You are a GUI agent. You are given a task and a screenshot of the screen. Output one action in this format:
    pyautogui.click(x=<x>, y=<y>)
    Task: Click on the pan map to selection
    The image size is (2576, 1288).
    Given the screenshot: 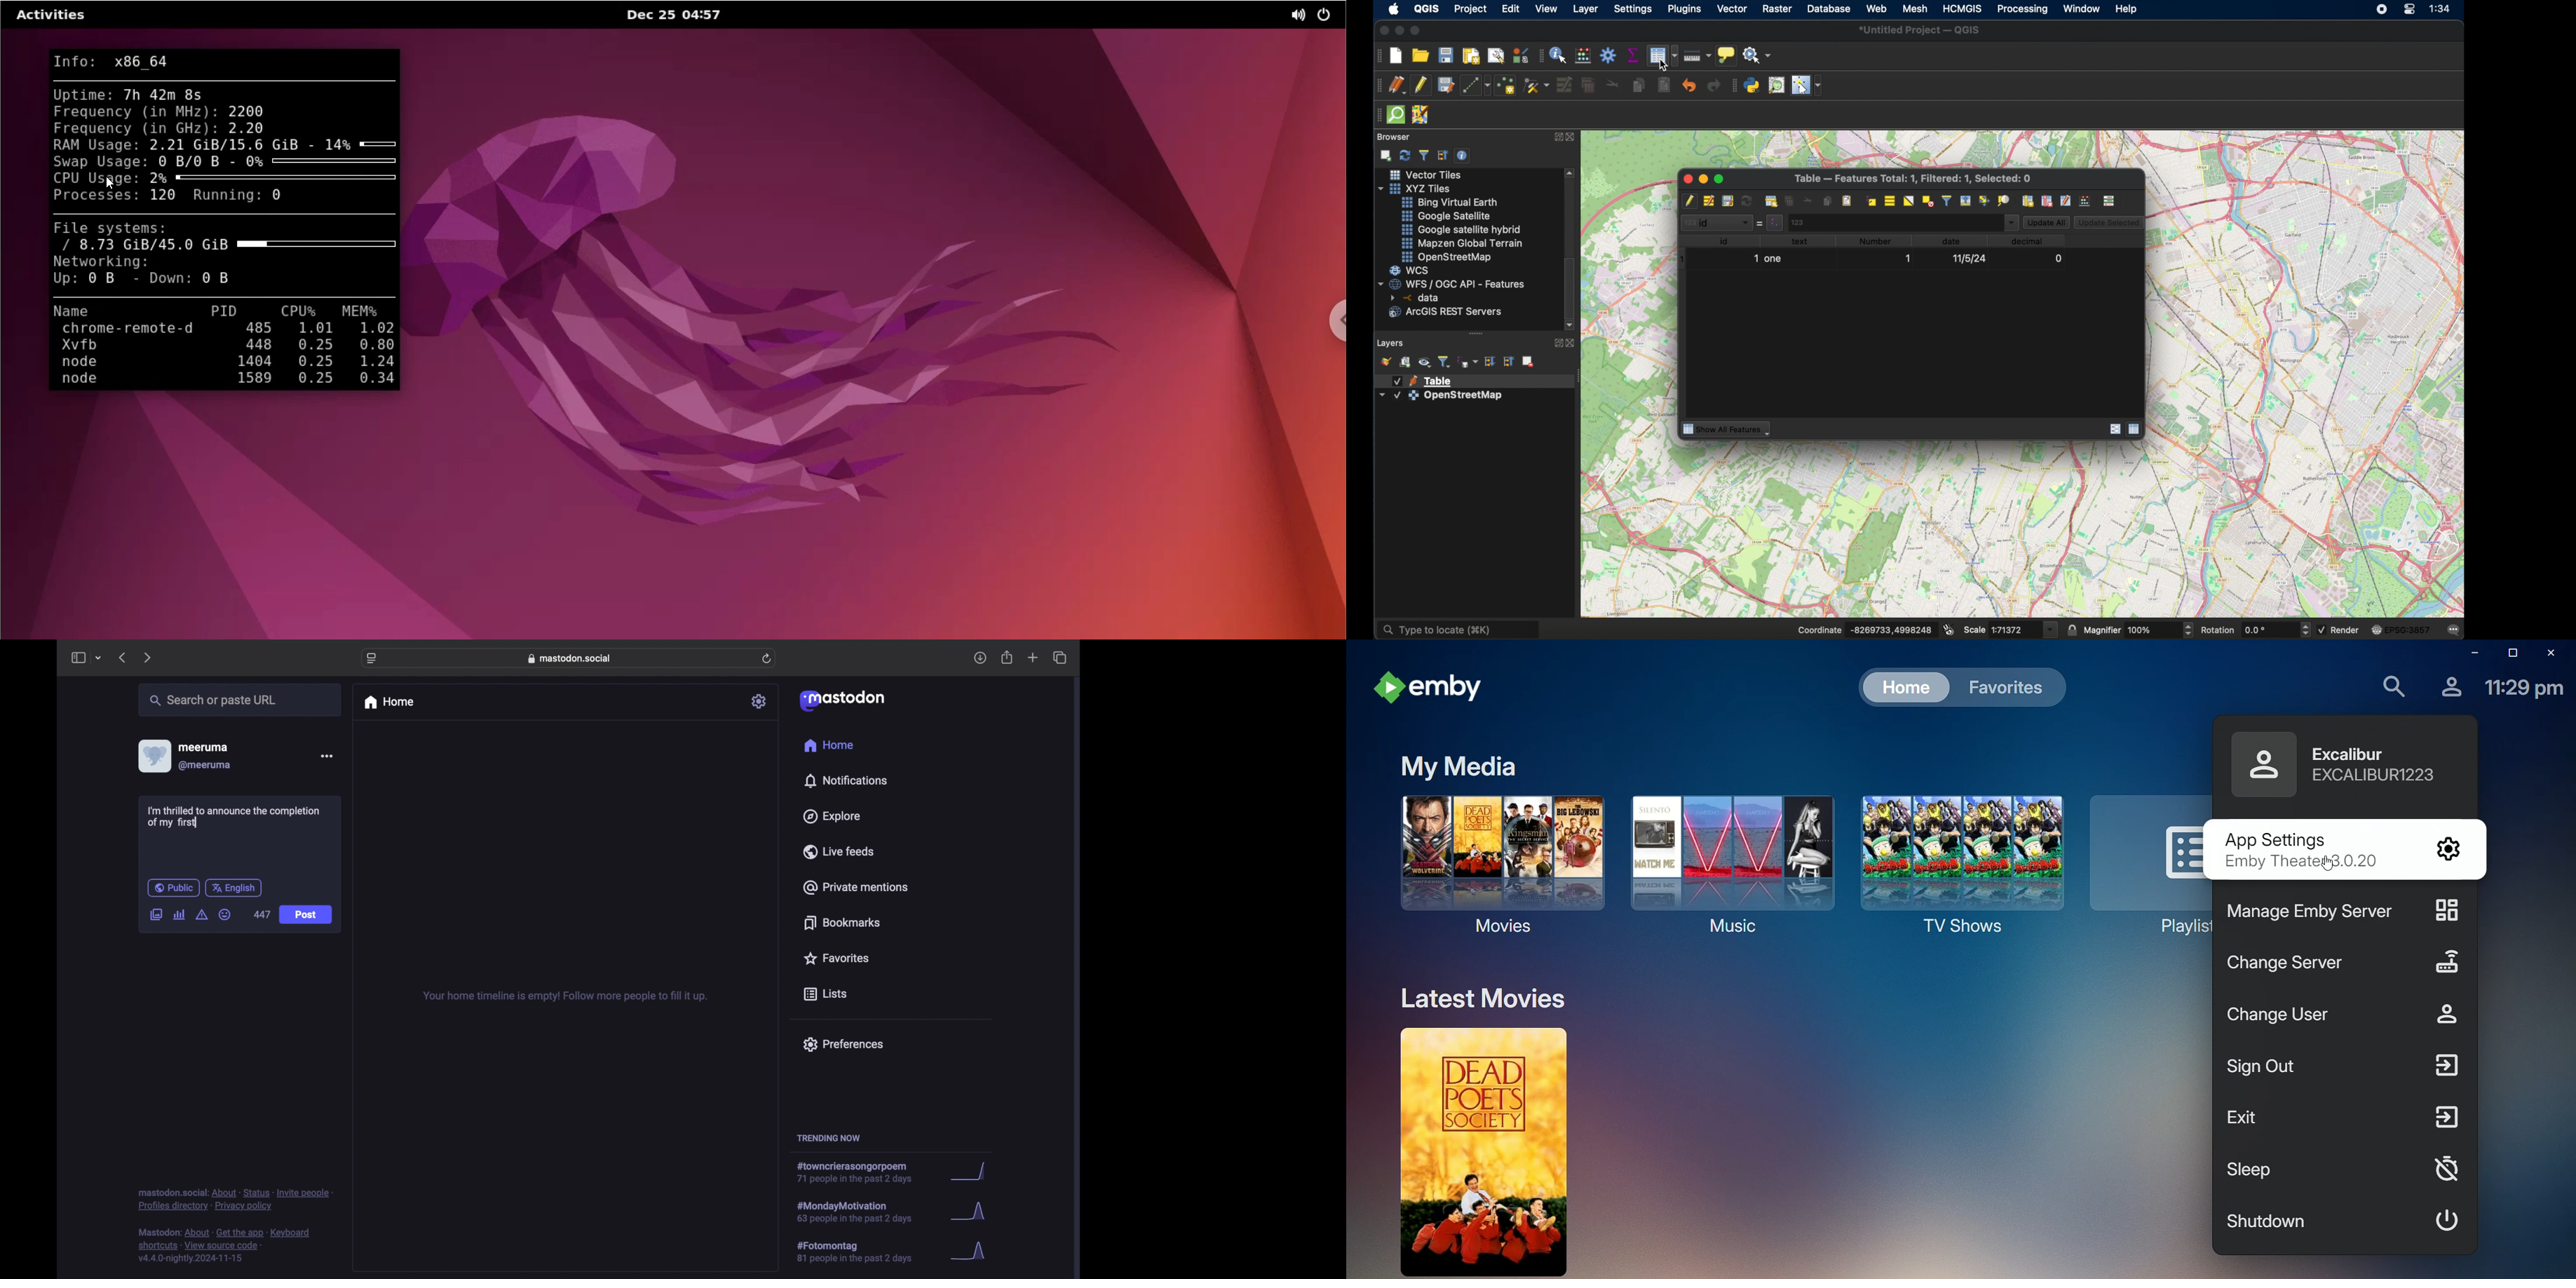 What is the action you would take?
    pyautogui.click(x=1984, y=200)
    